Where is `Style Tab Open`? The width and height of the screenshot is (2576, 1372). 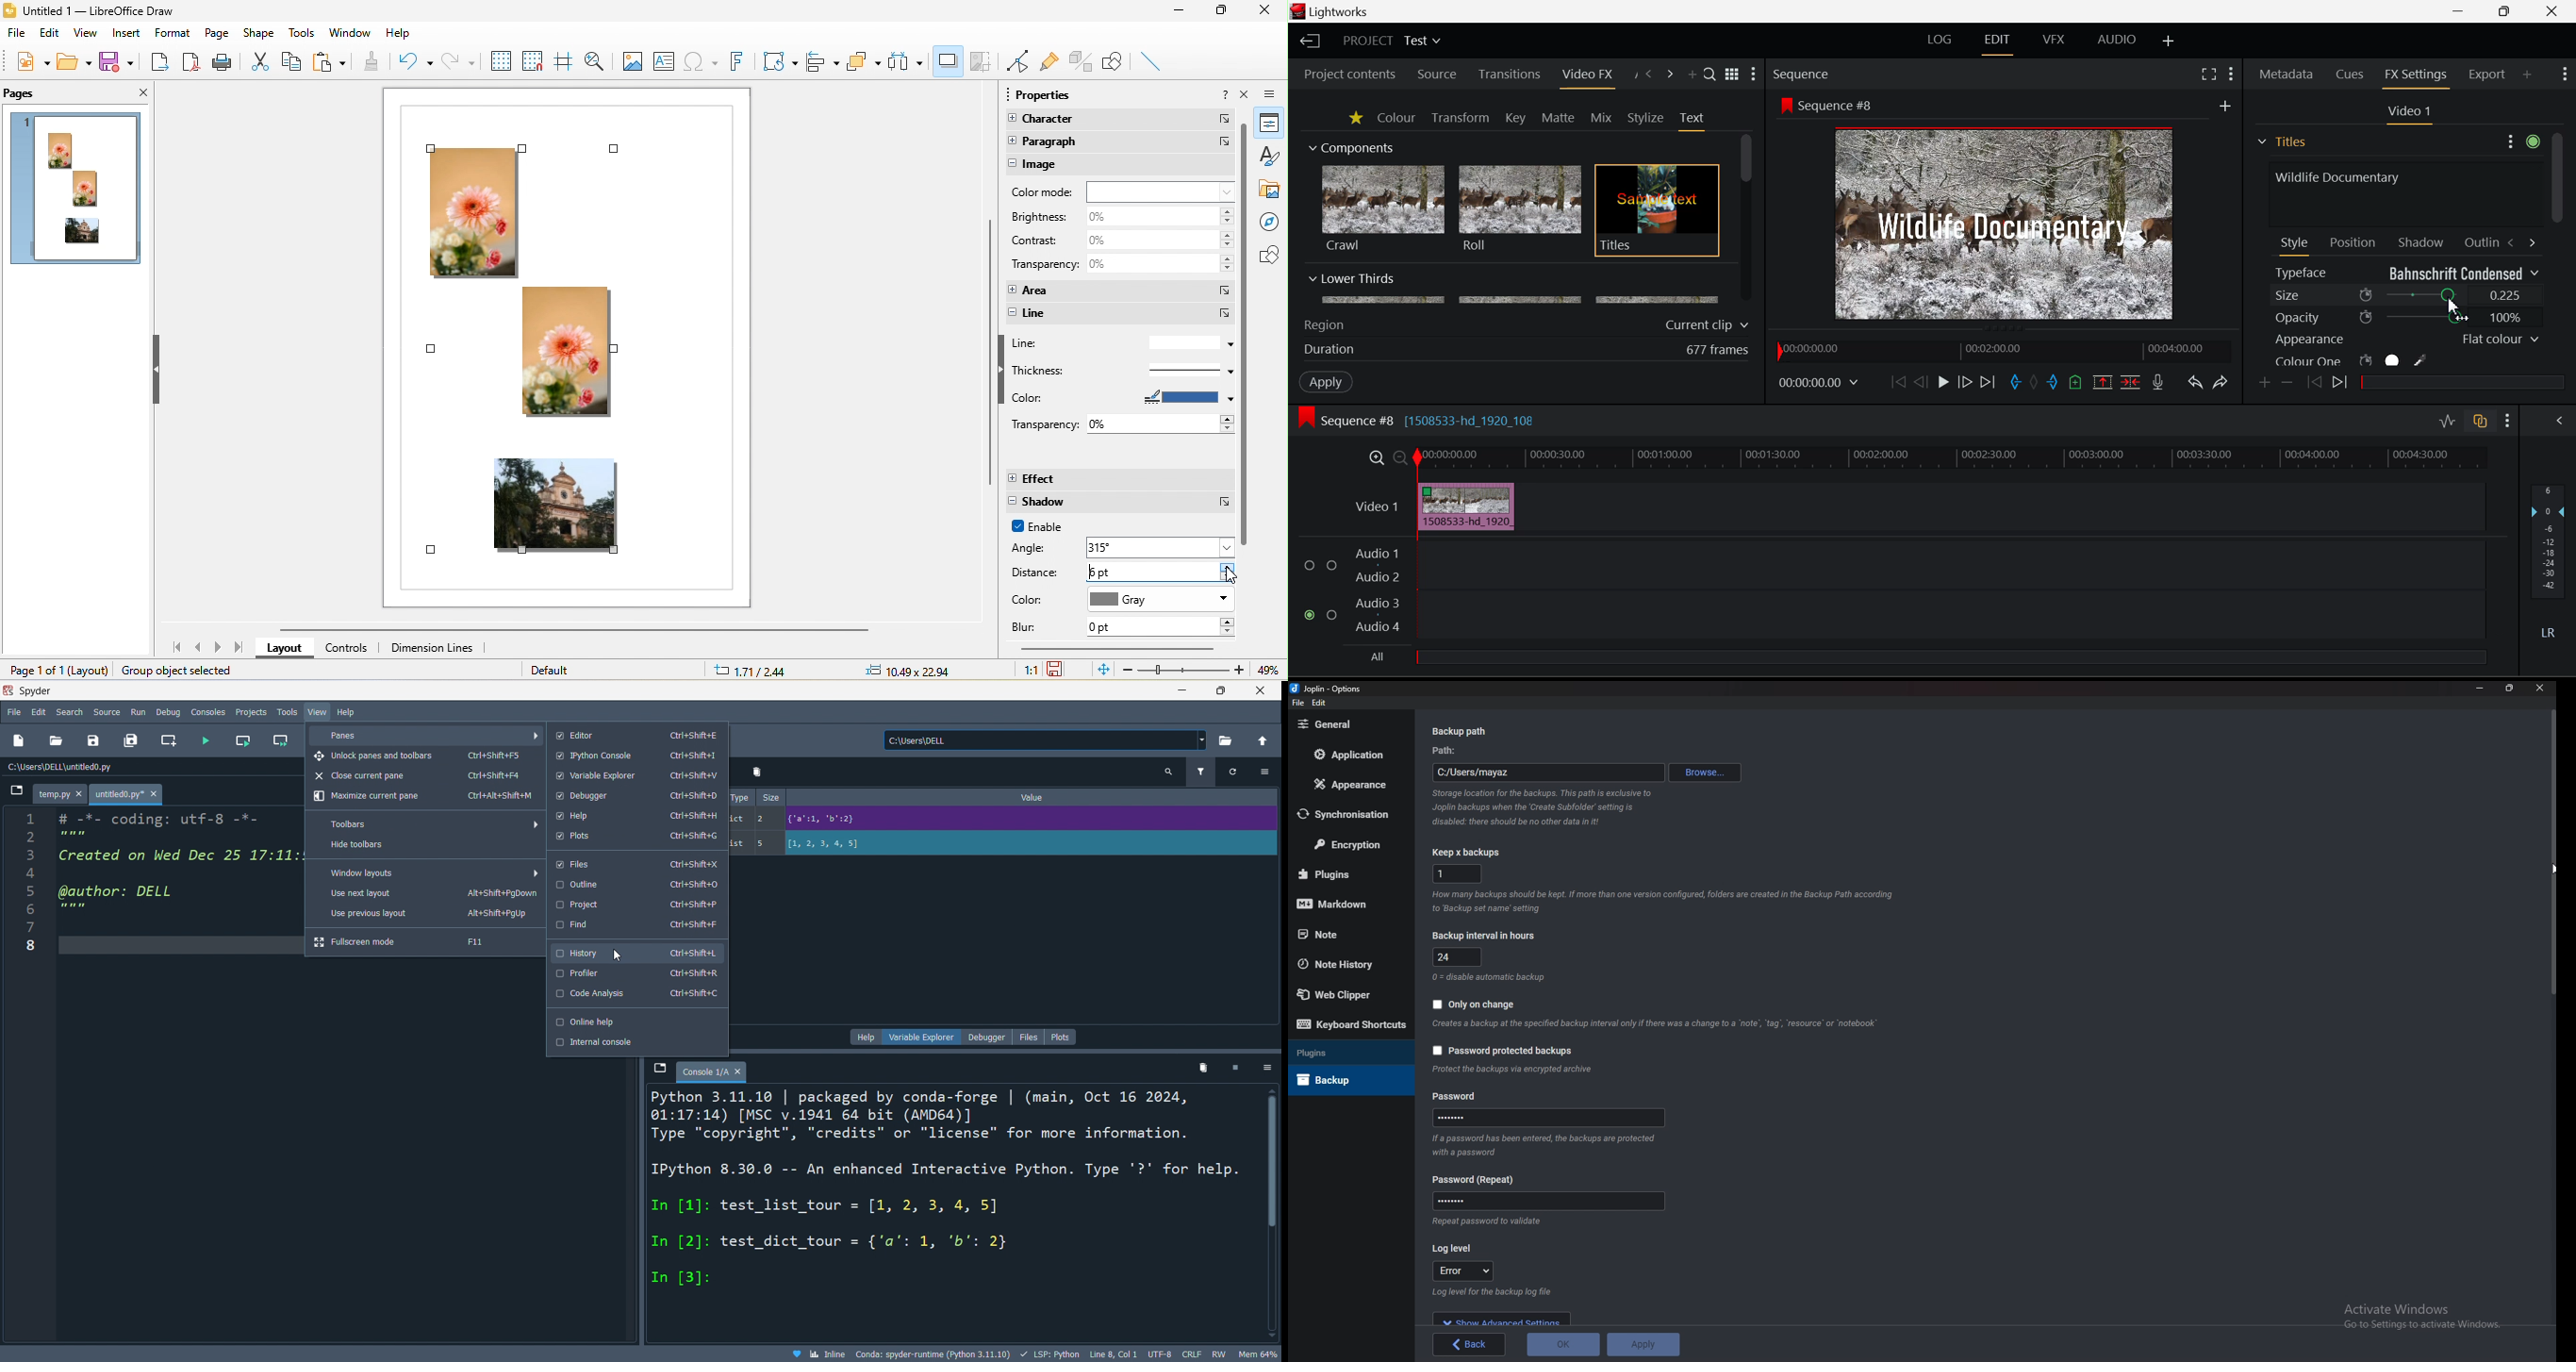 Style Tab Open is located at coordinates (2296, 246).